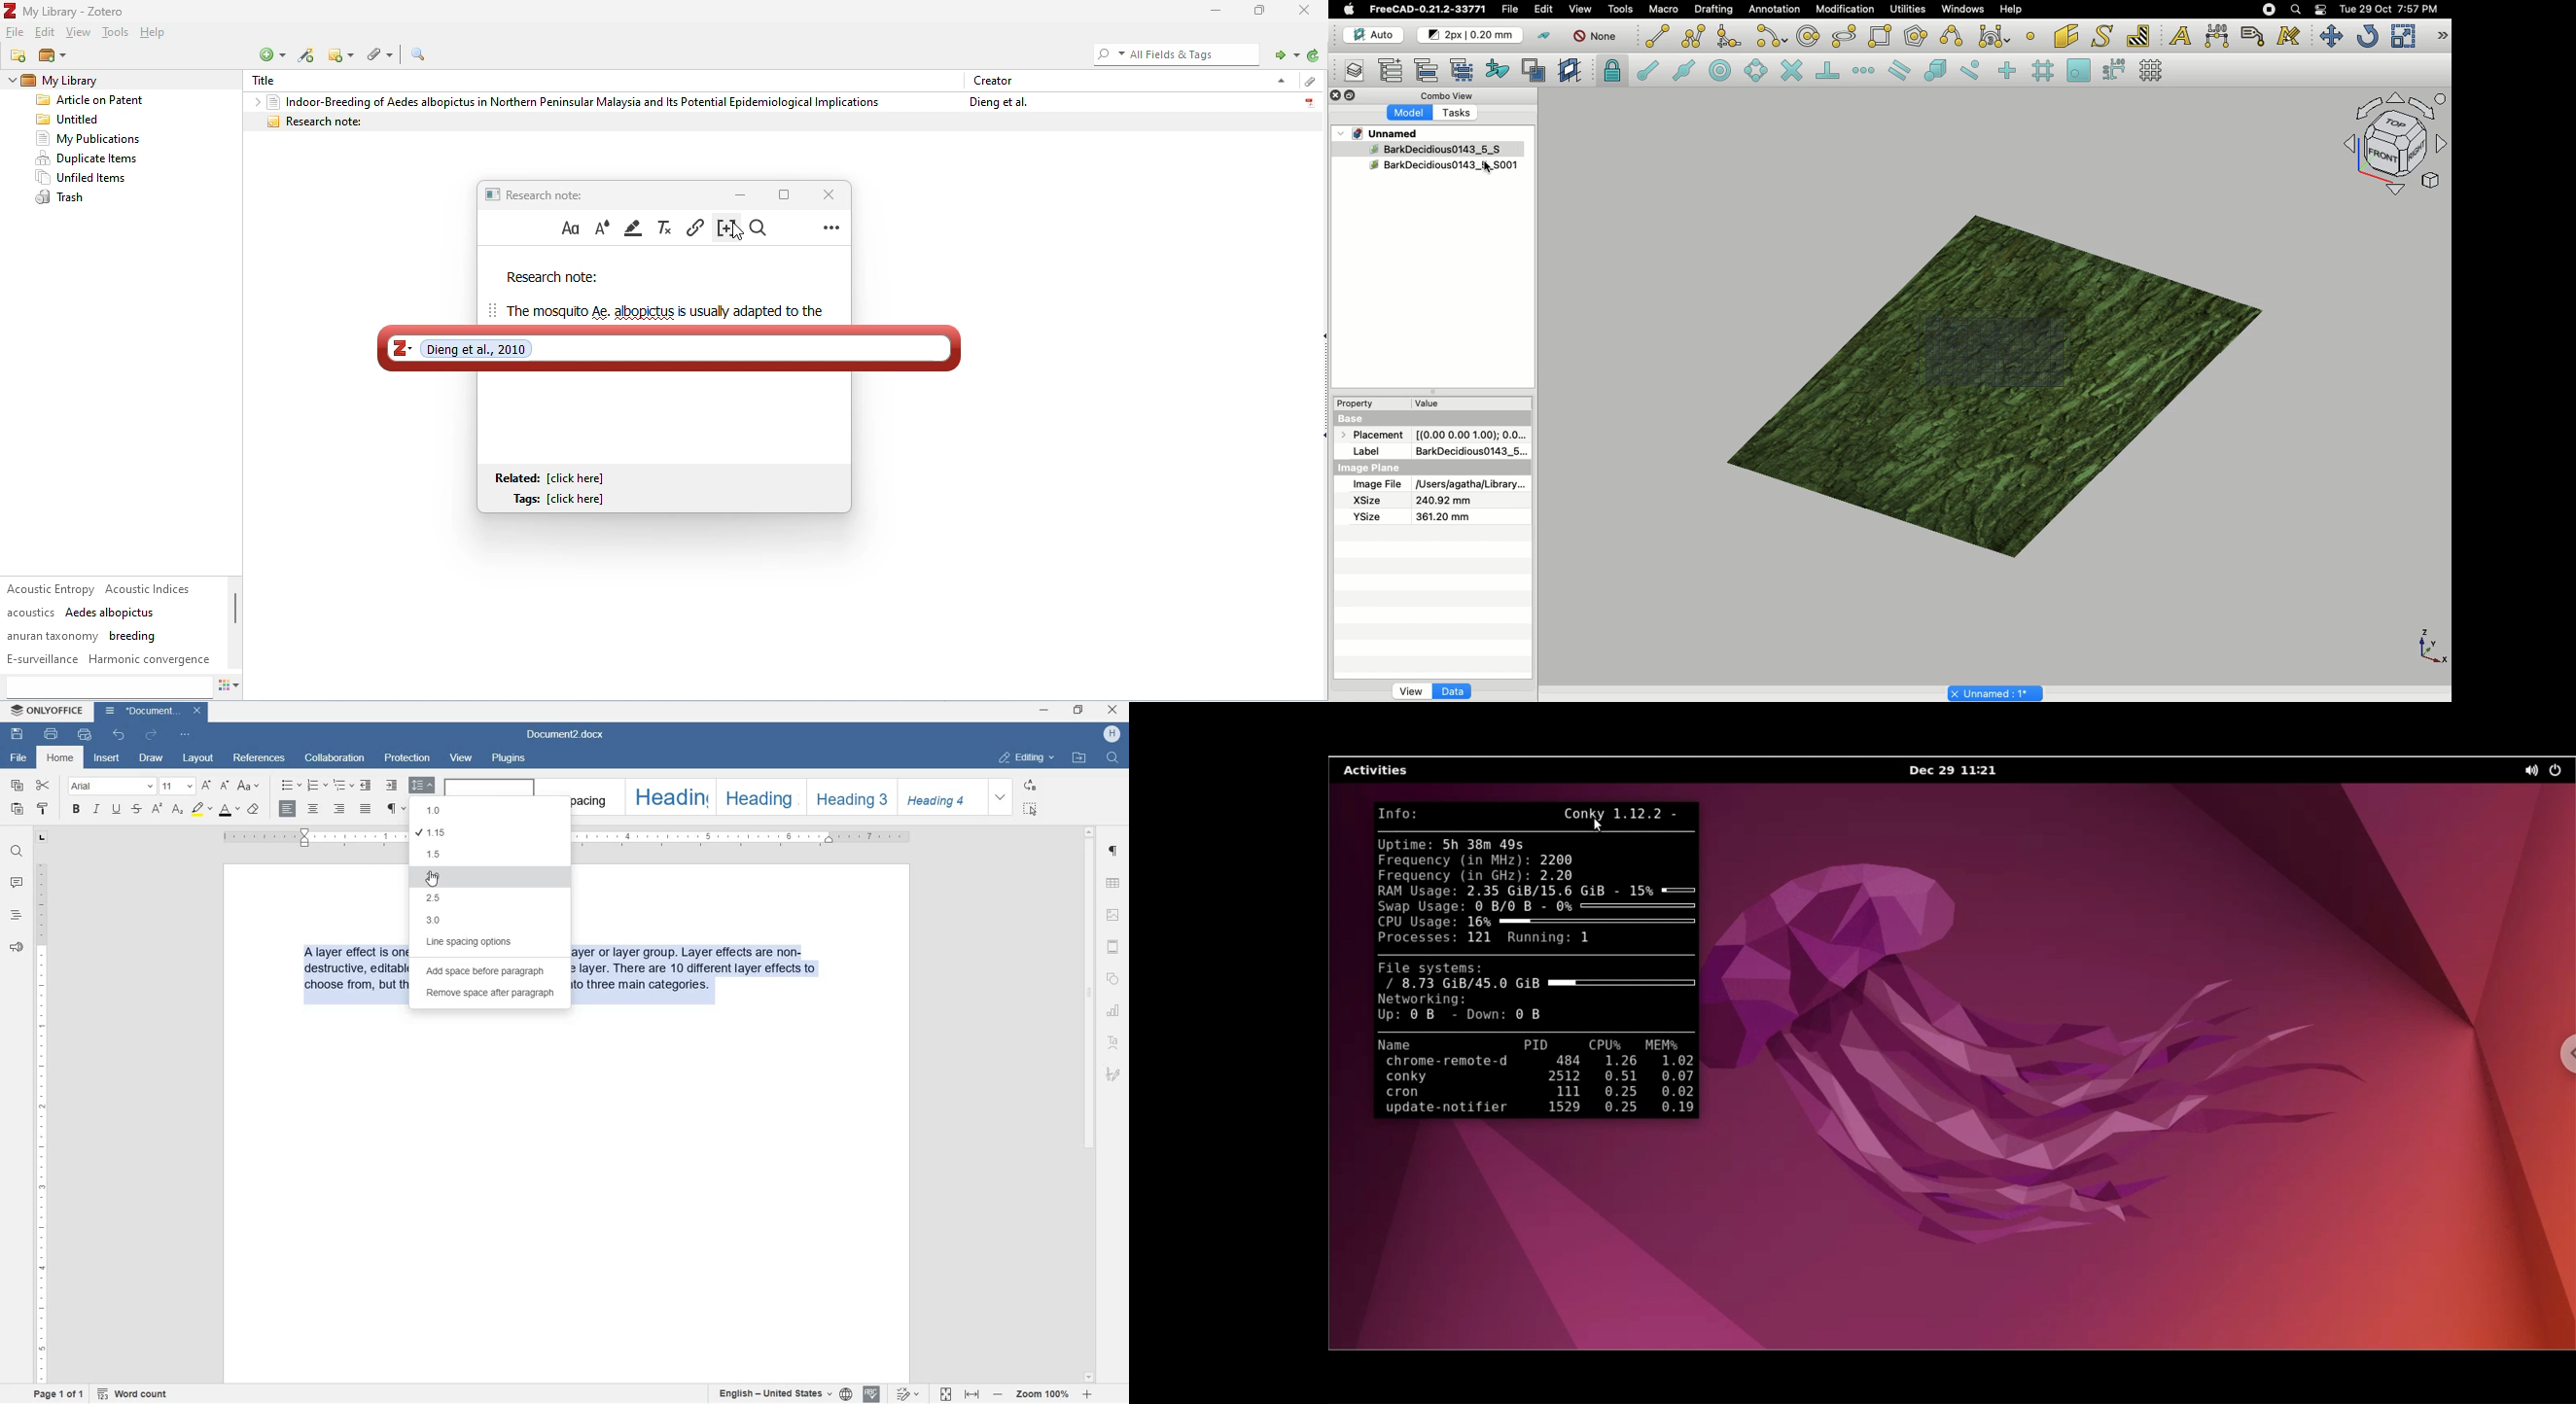 This screenshot has height=1428, width=2576. What do you see at coordinates (72, 120) in the screenshot?
I see `Untitled` at bounding box center [72, 120].